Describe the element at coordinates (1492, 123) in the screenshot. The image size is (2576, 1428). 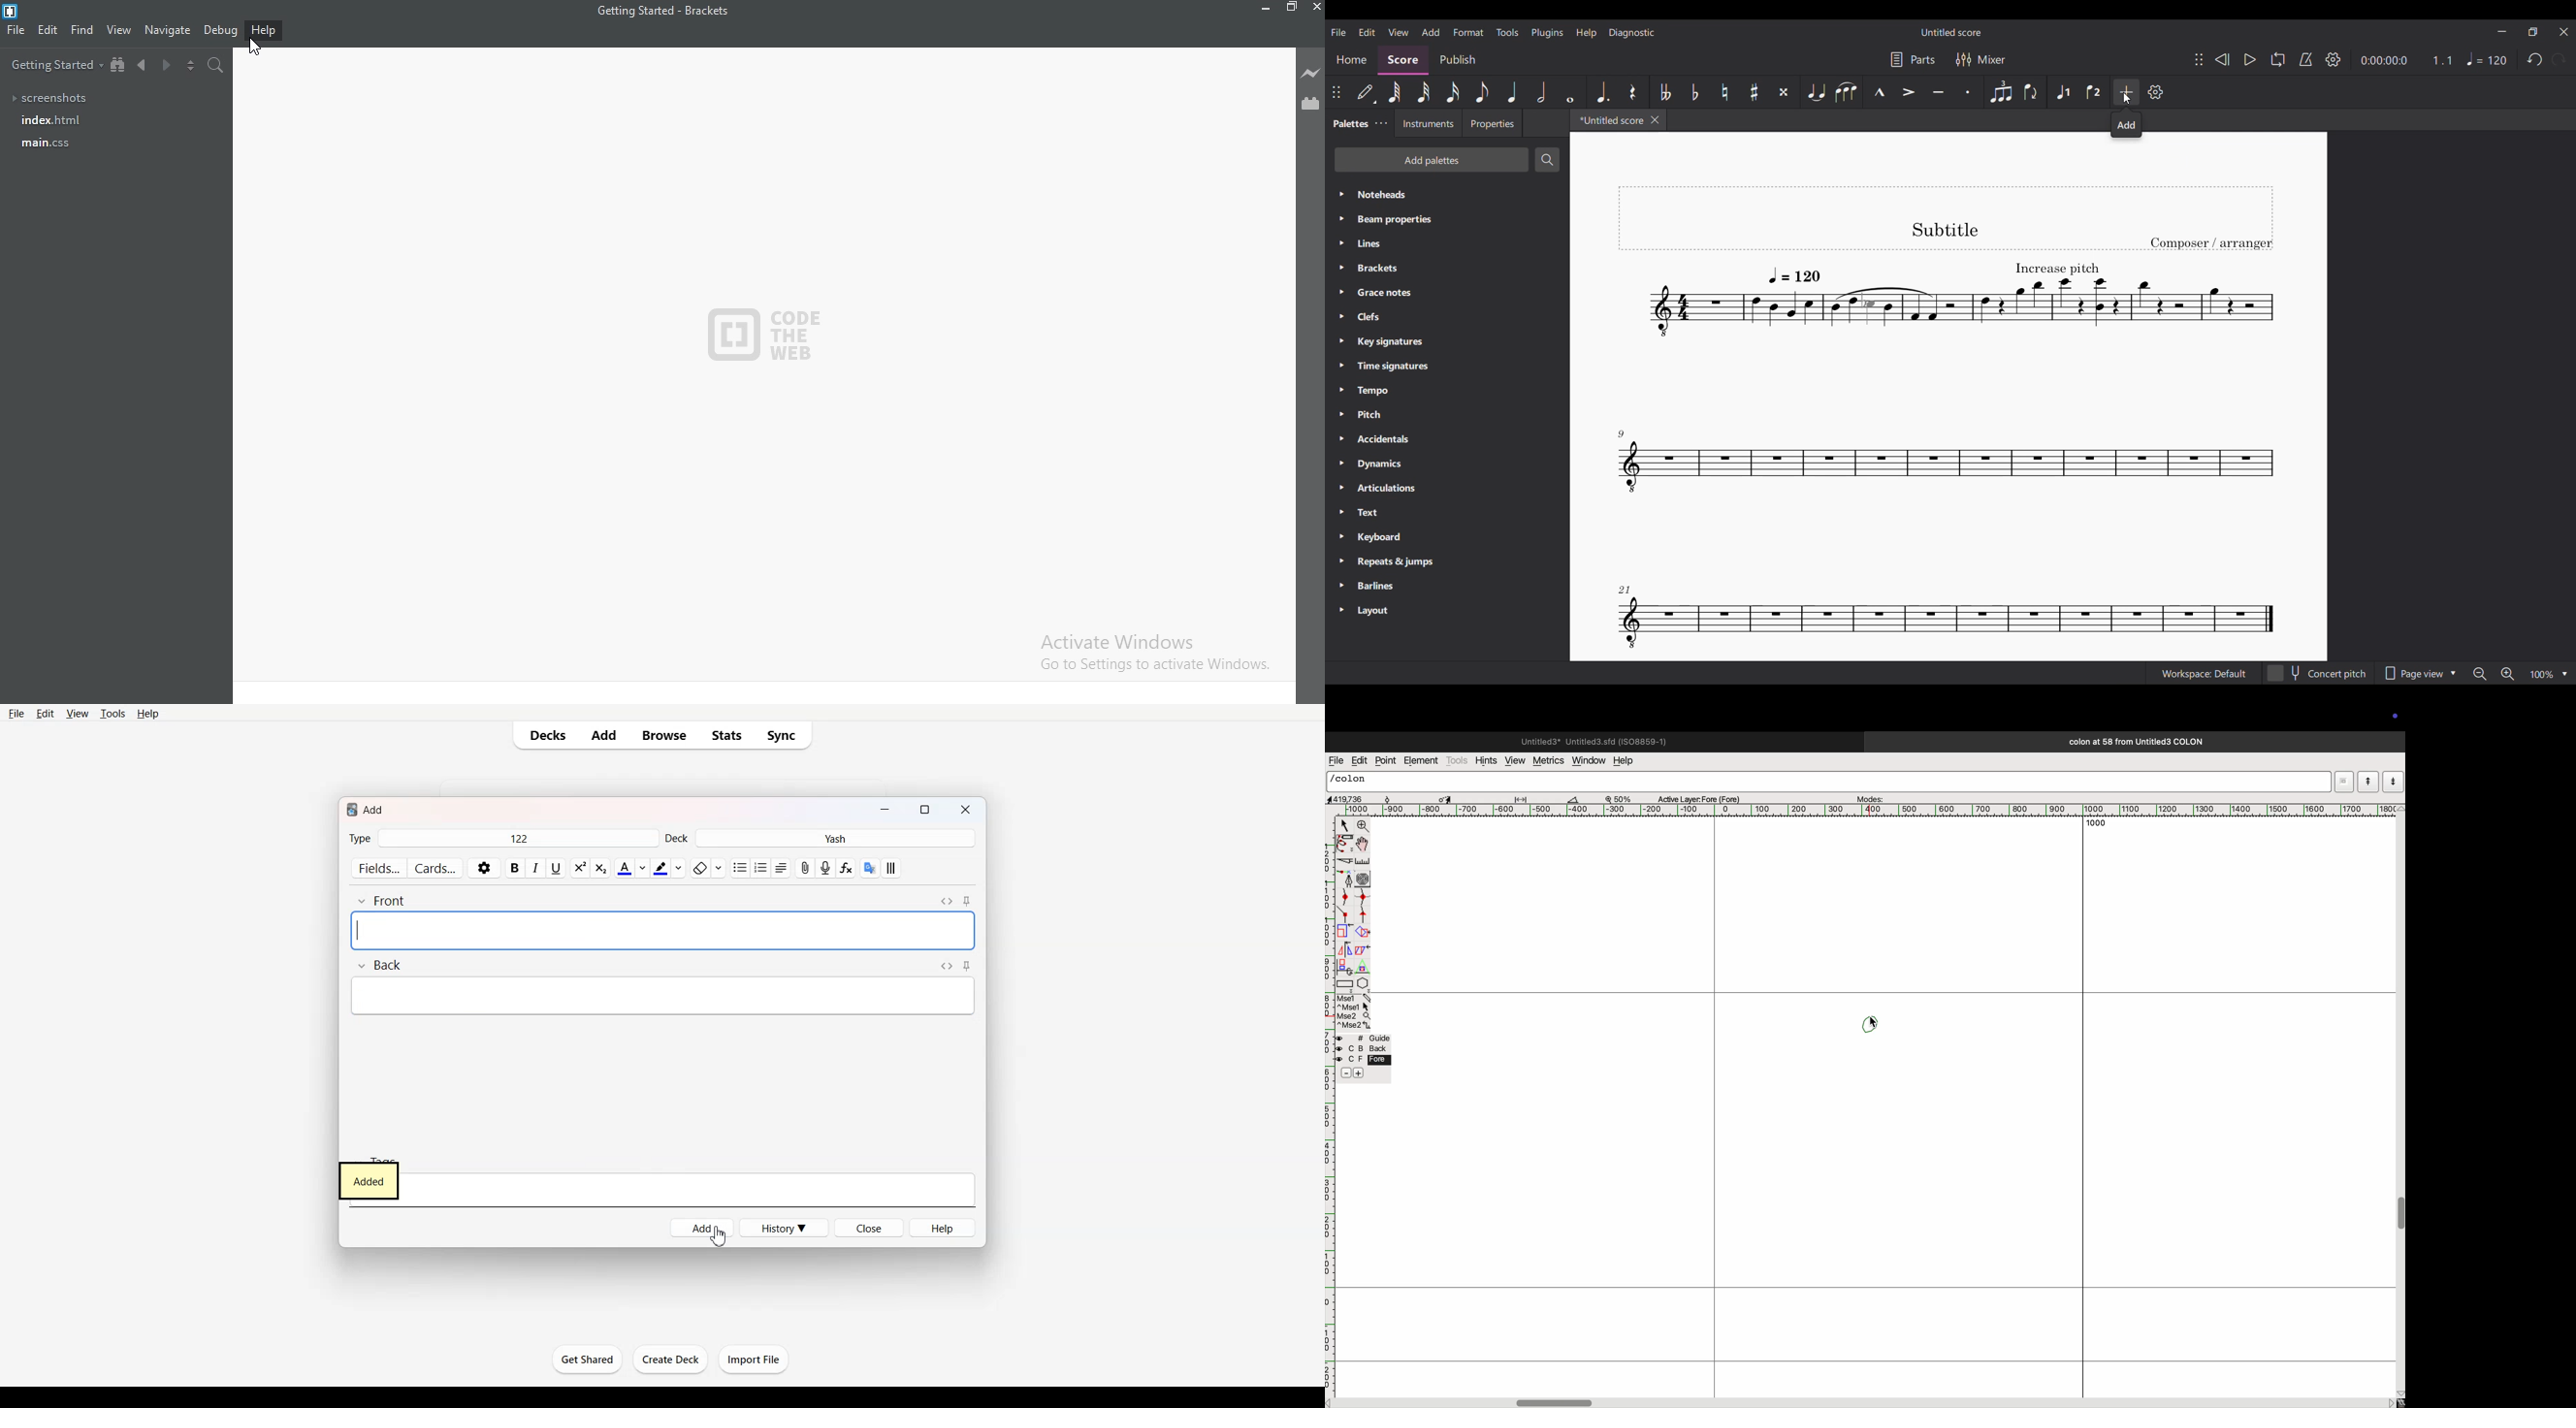
I see `Properties` at that location.